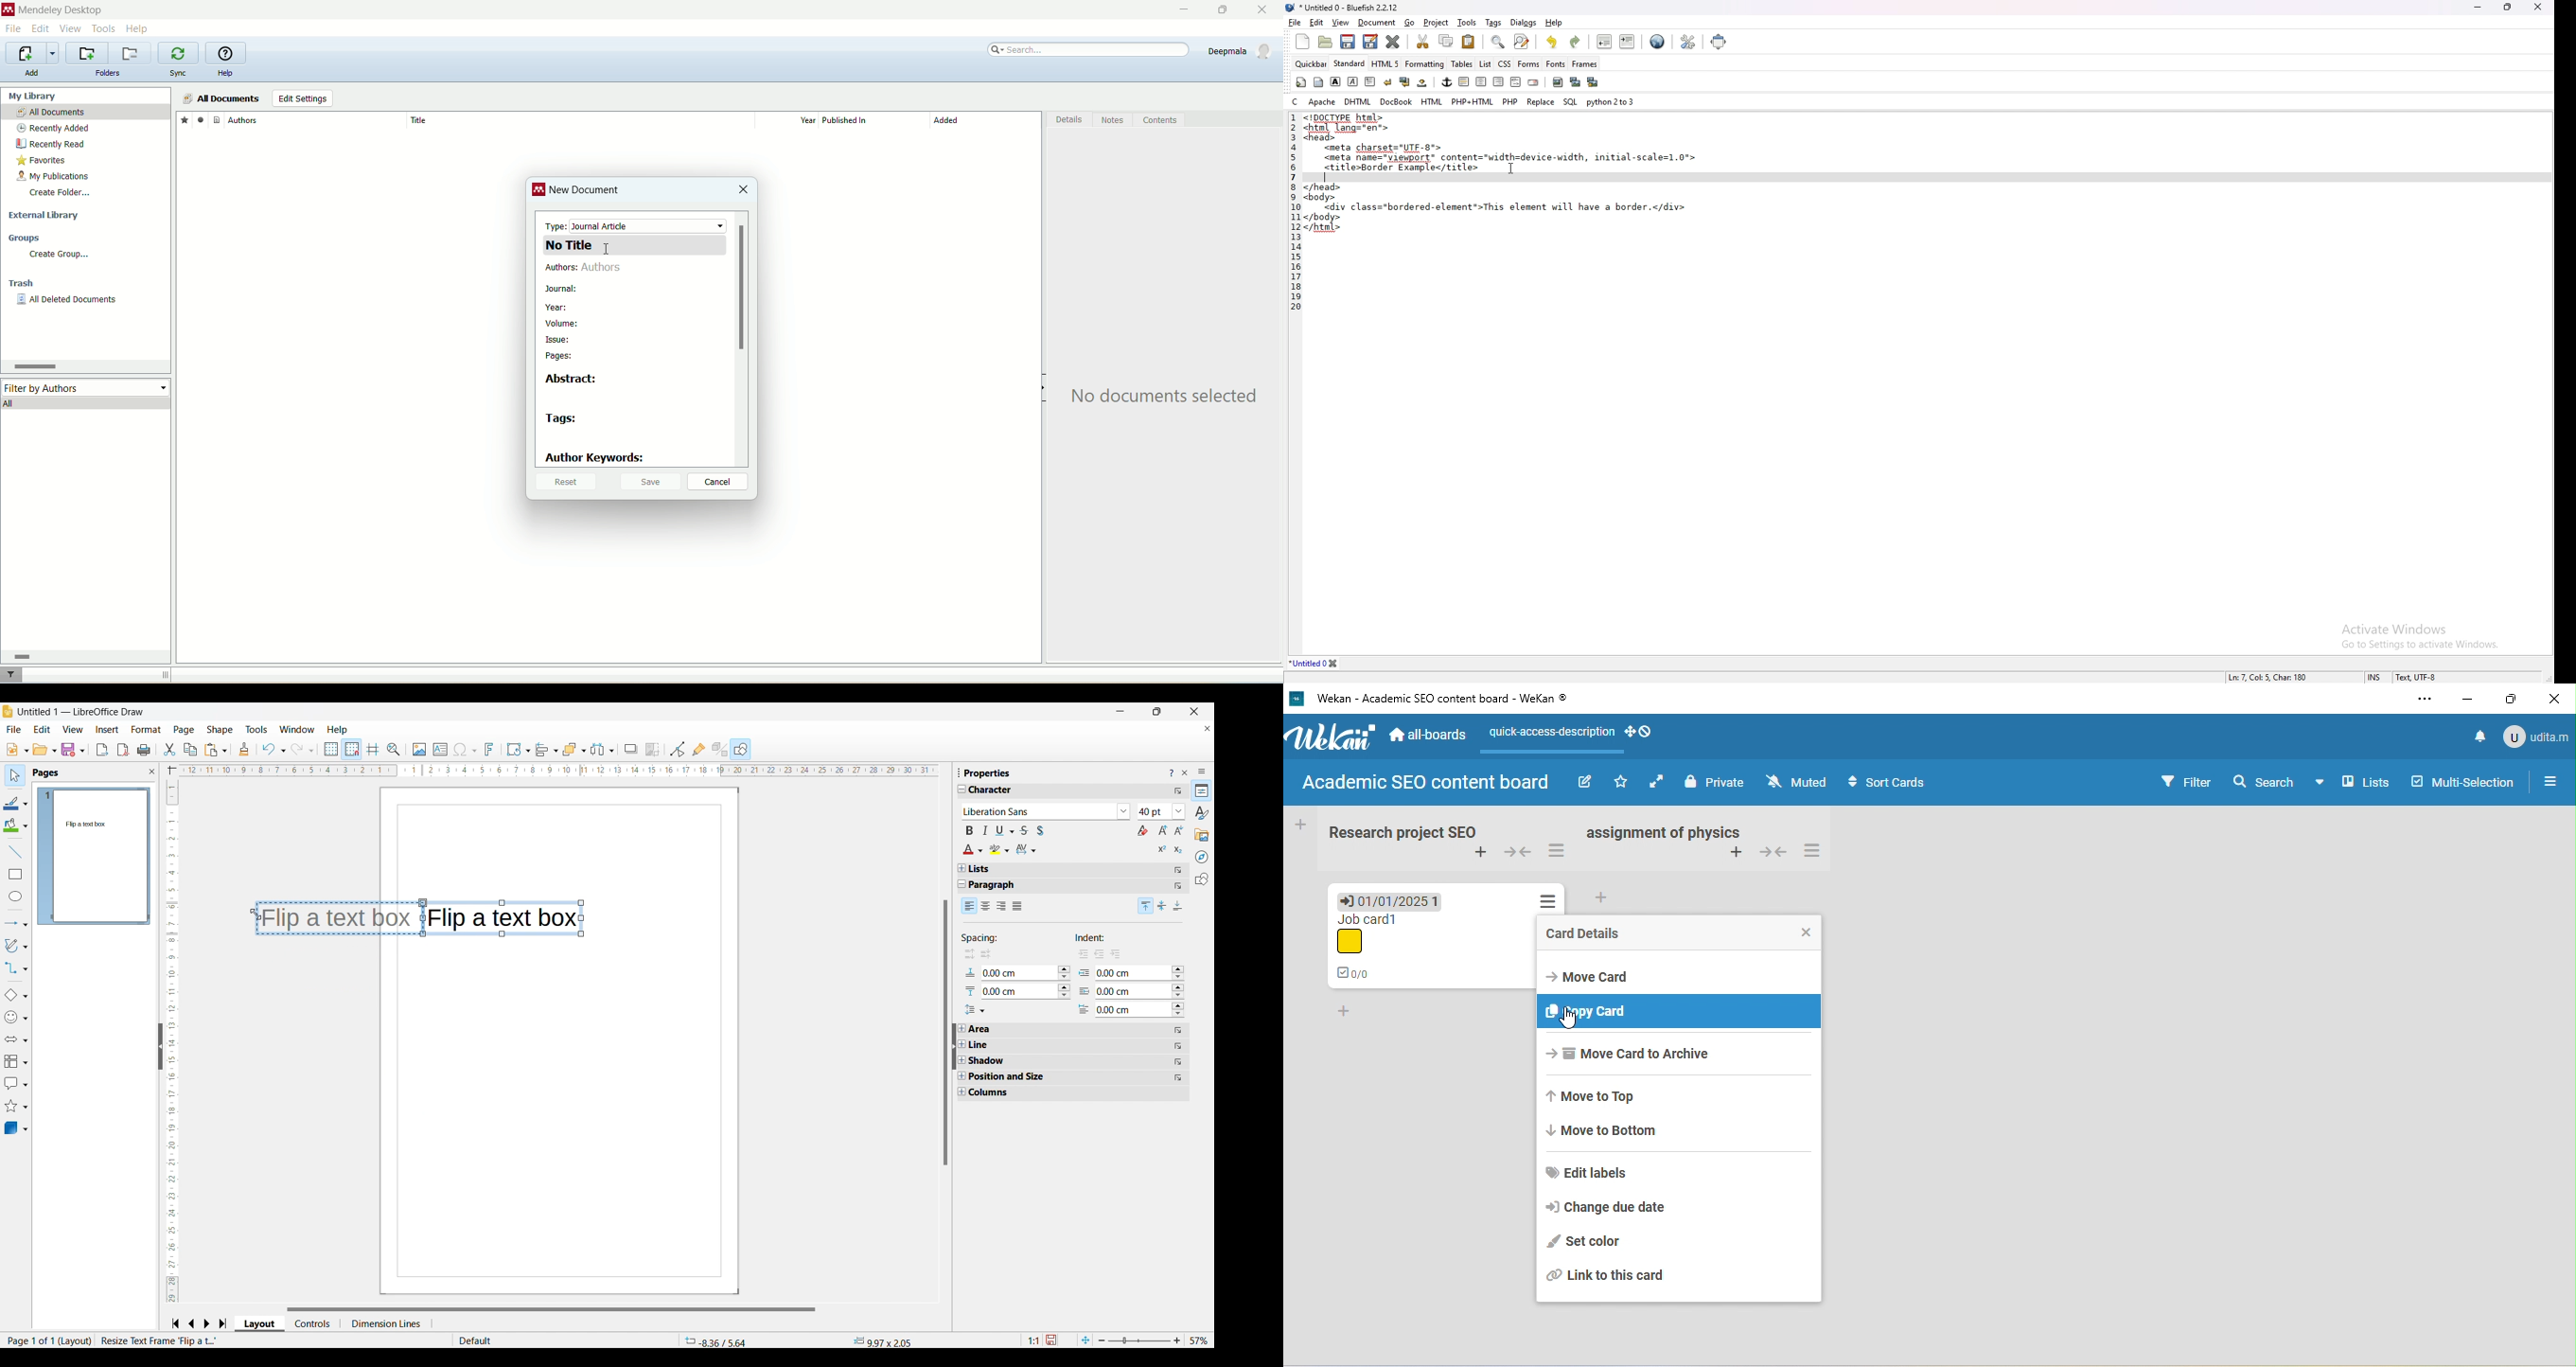 This screenshot has height=1372, width=2576. I want to click on left justify, so click(1465, 81).